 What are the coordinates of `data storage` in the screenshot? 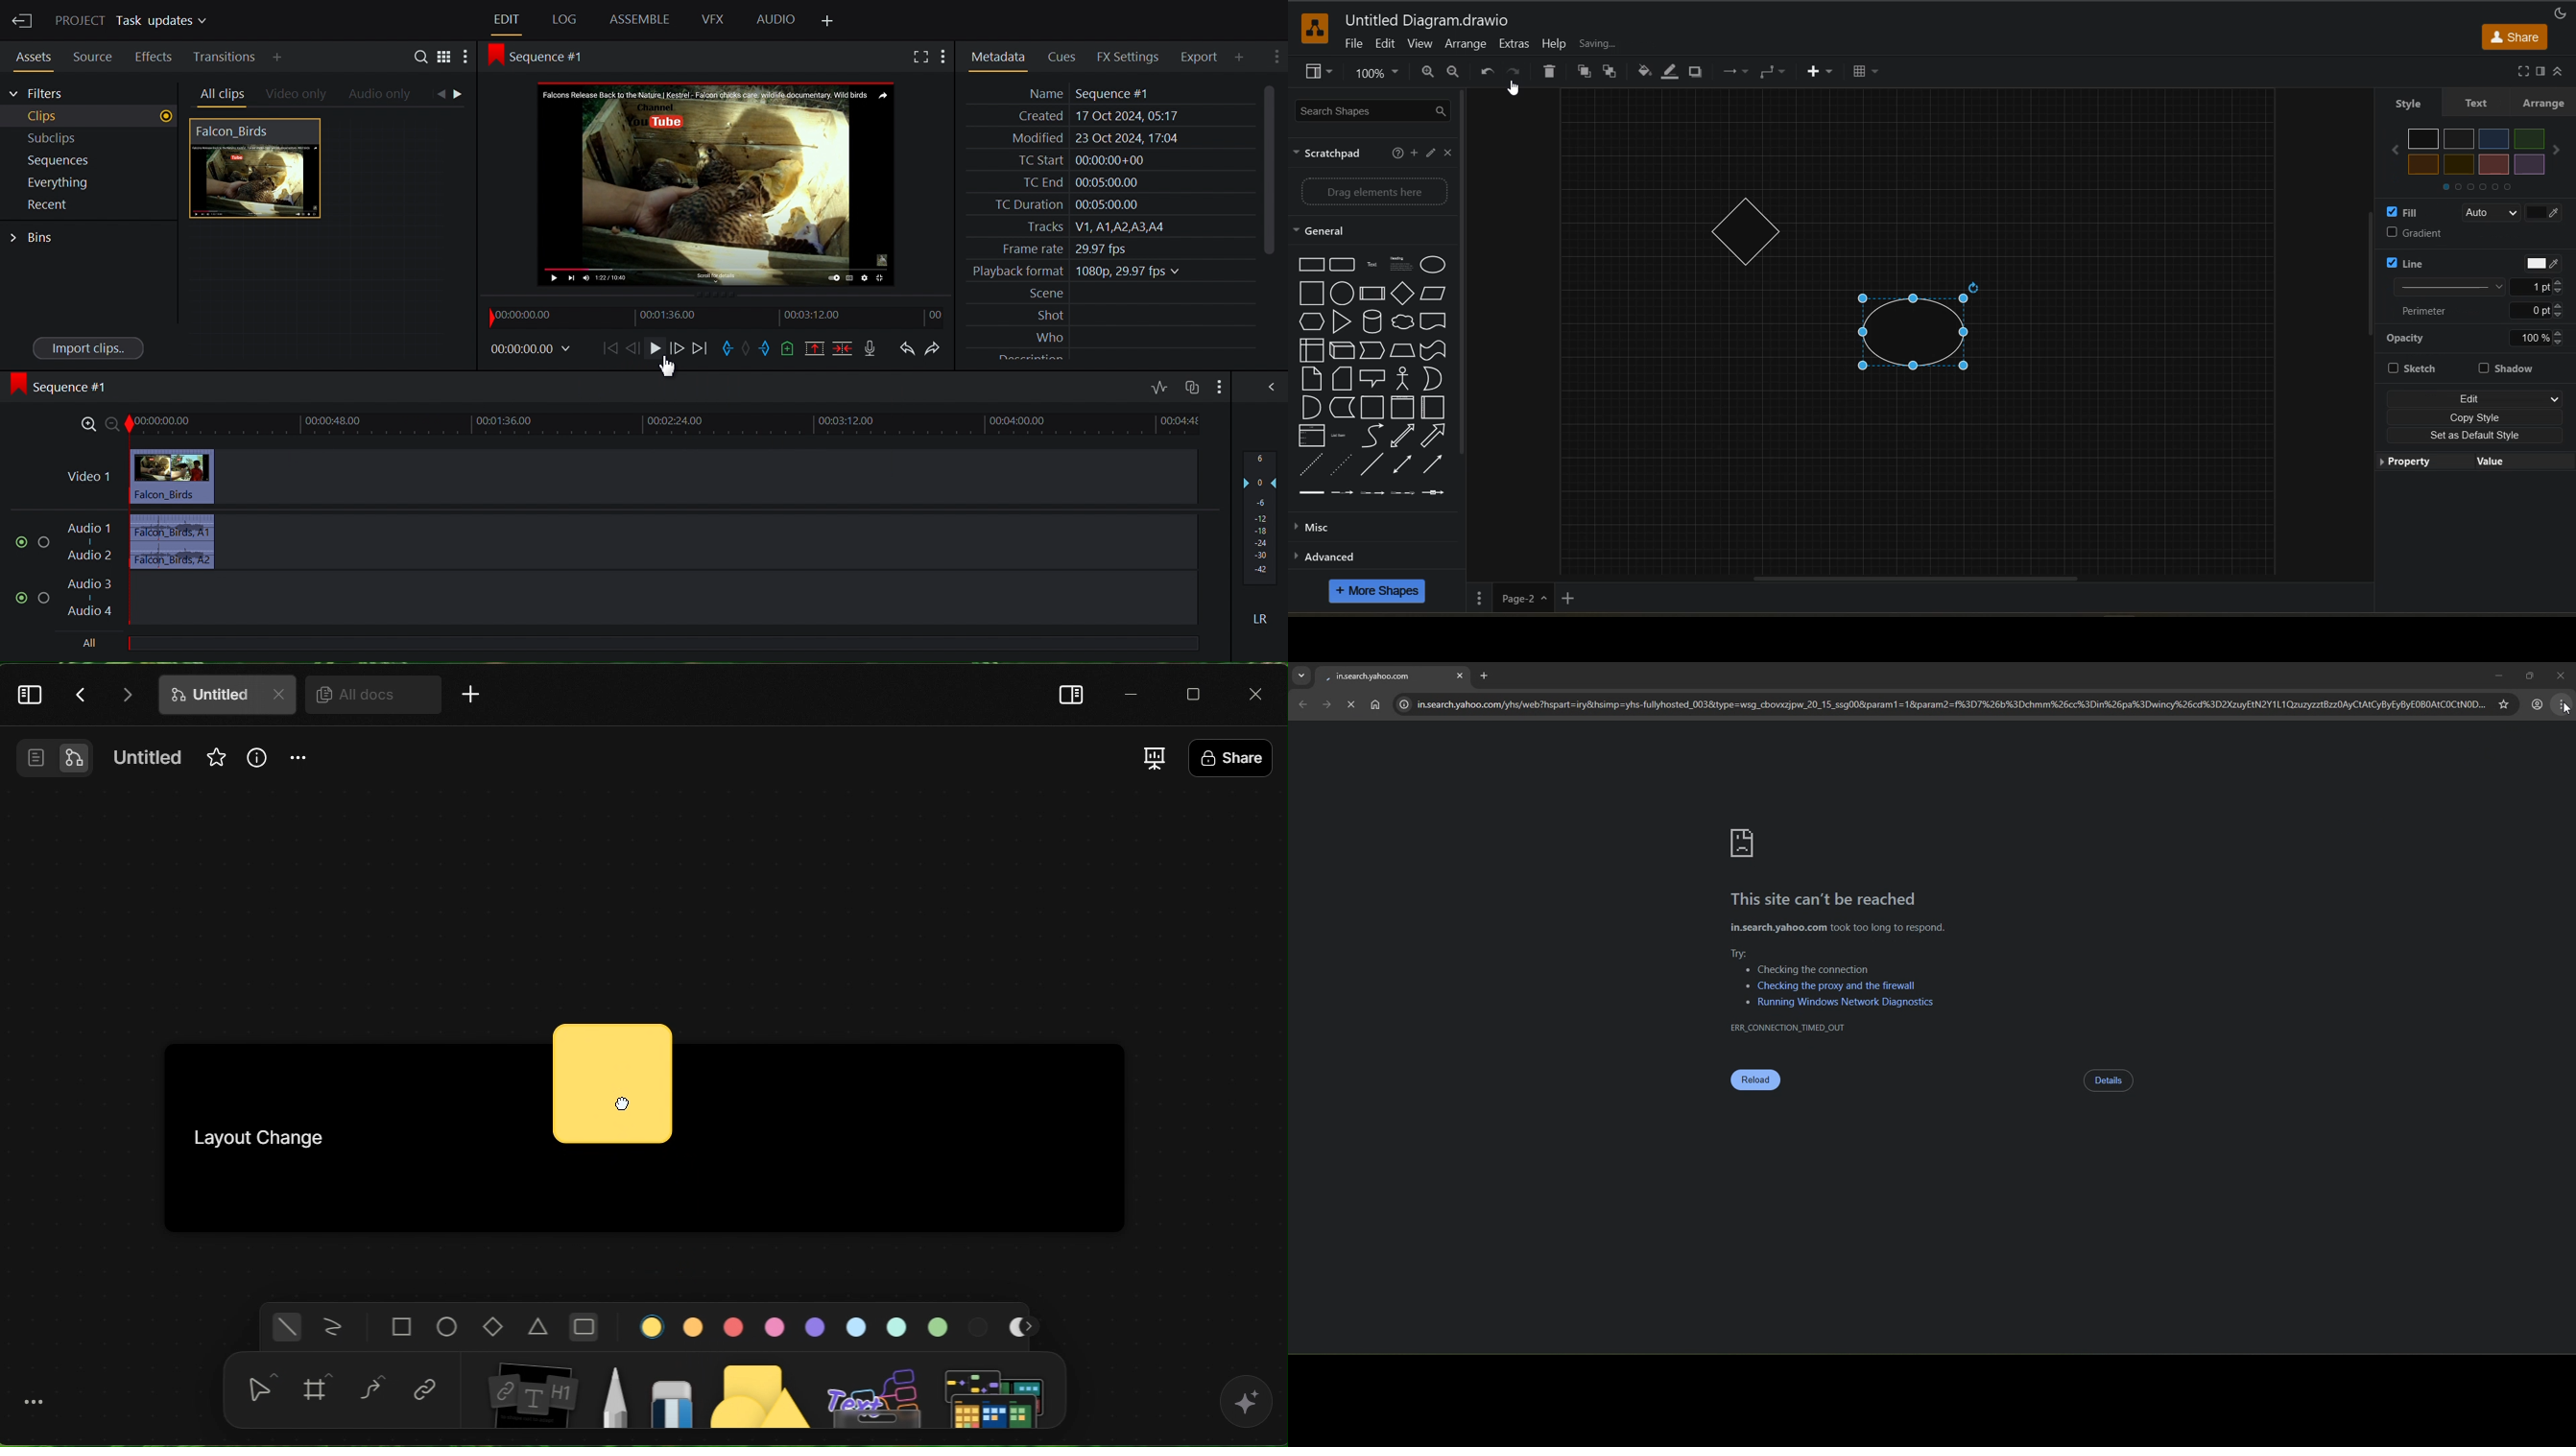 It's located at (1341, 406).